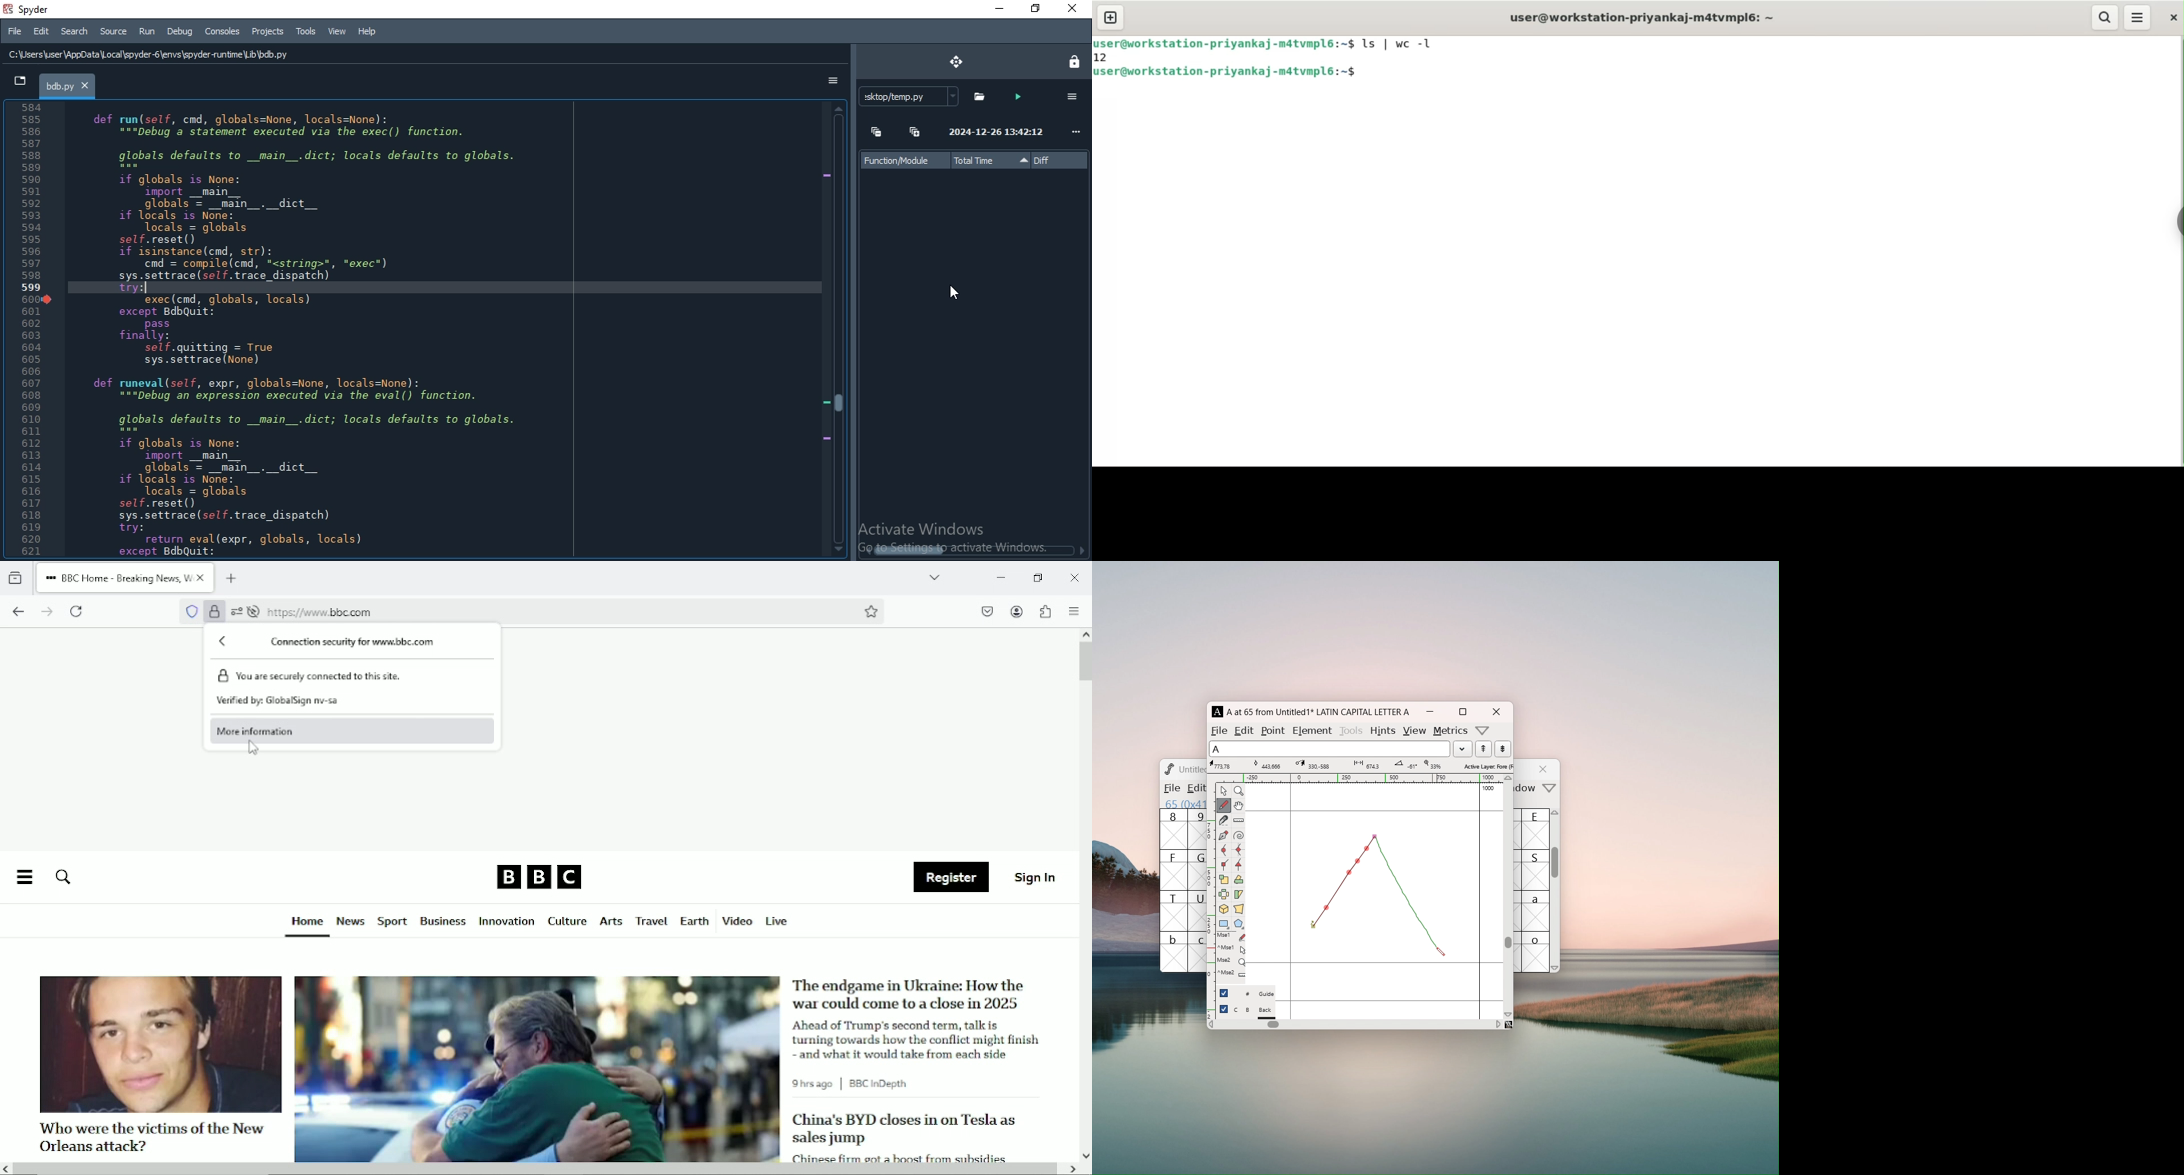 This screenshot has height=1176, width=2184. Describe the element at coordinates (355, 641) in the screenshot. I see `Connection security for www.bbc.com` at that location.